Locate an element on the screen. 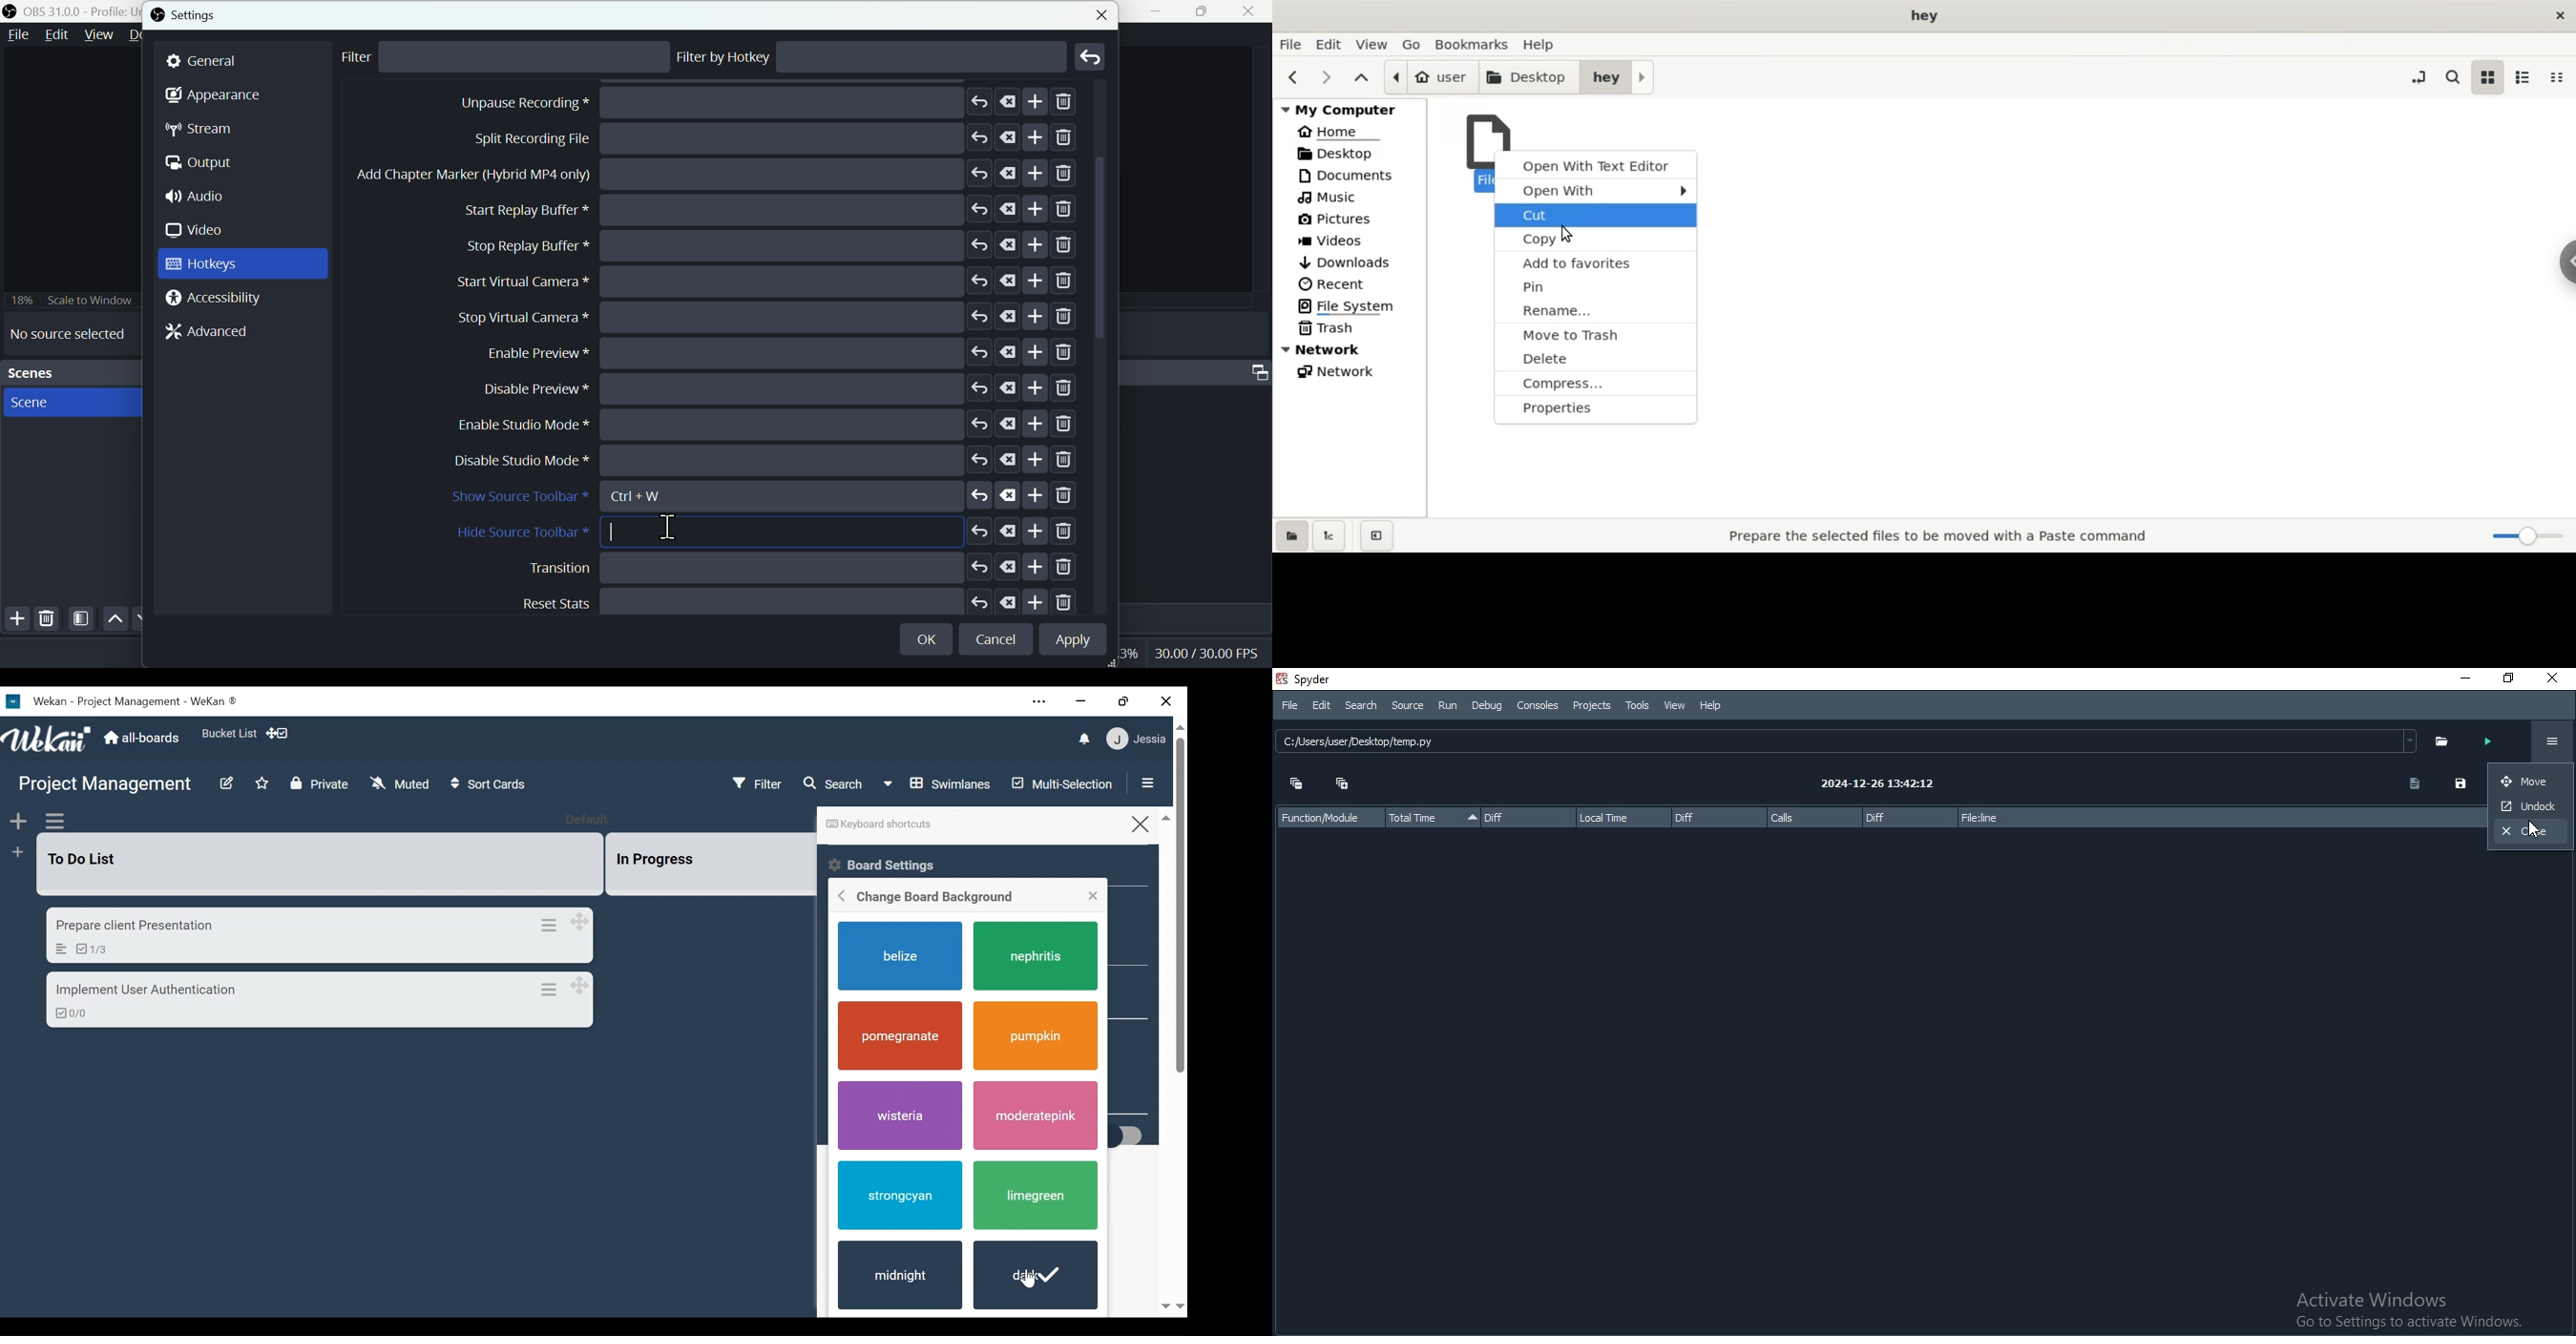 The image size is (2576, 1344). Add is located at coordinates (15, 621).